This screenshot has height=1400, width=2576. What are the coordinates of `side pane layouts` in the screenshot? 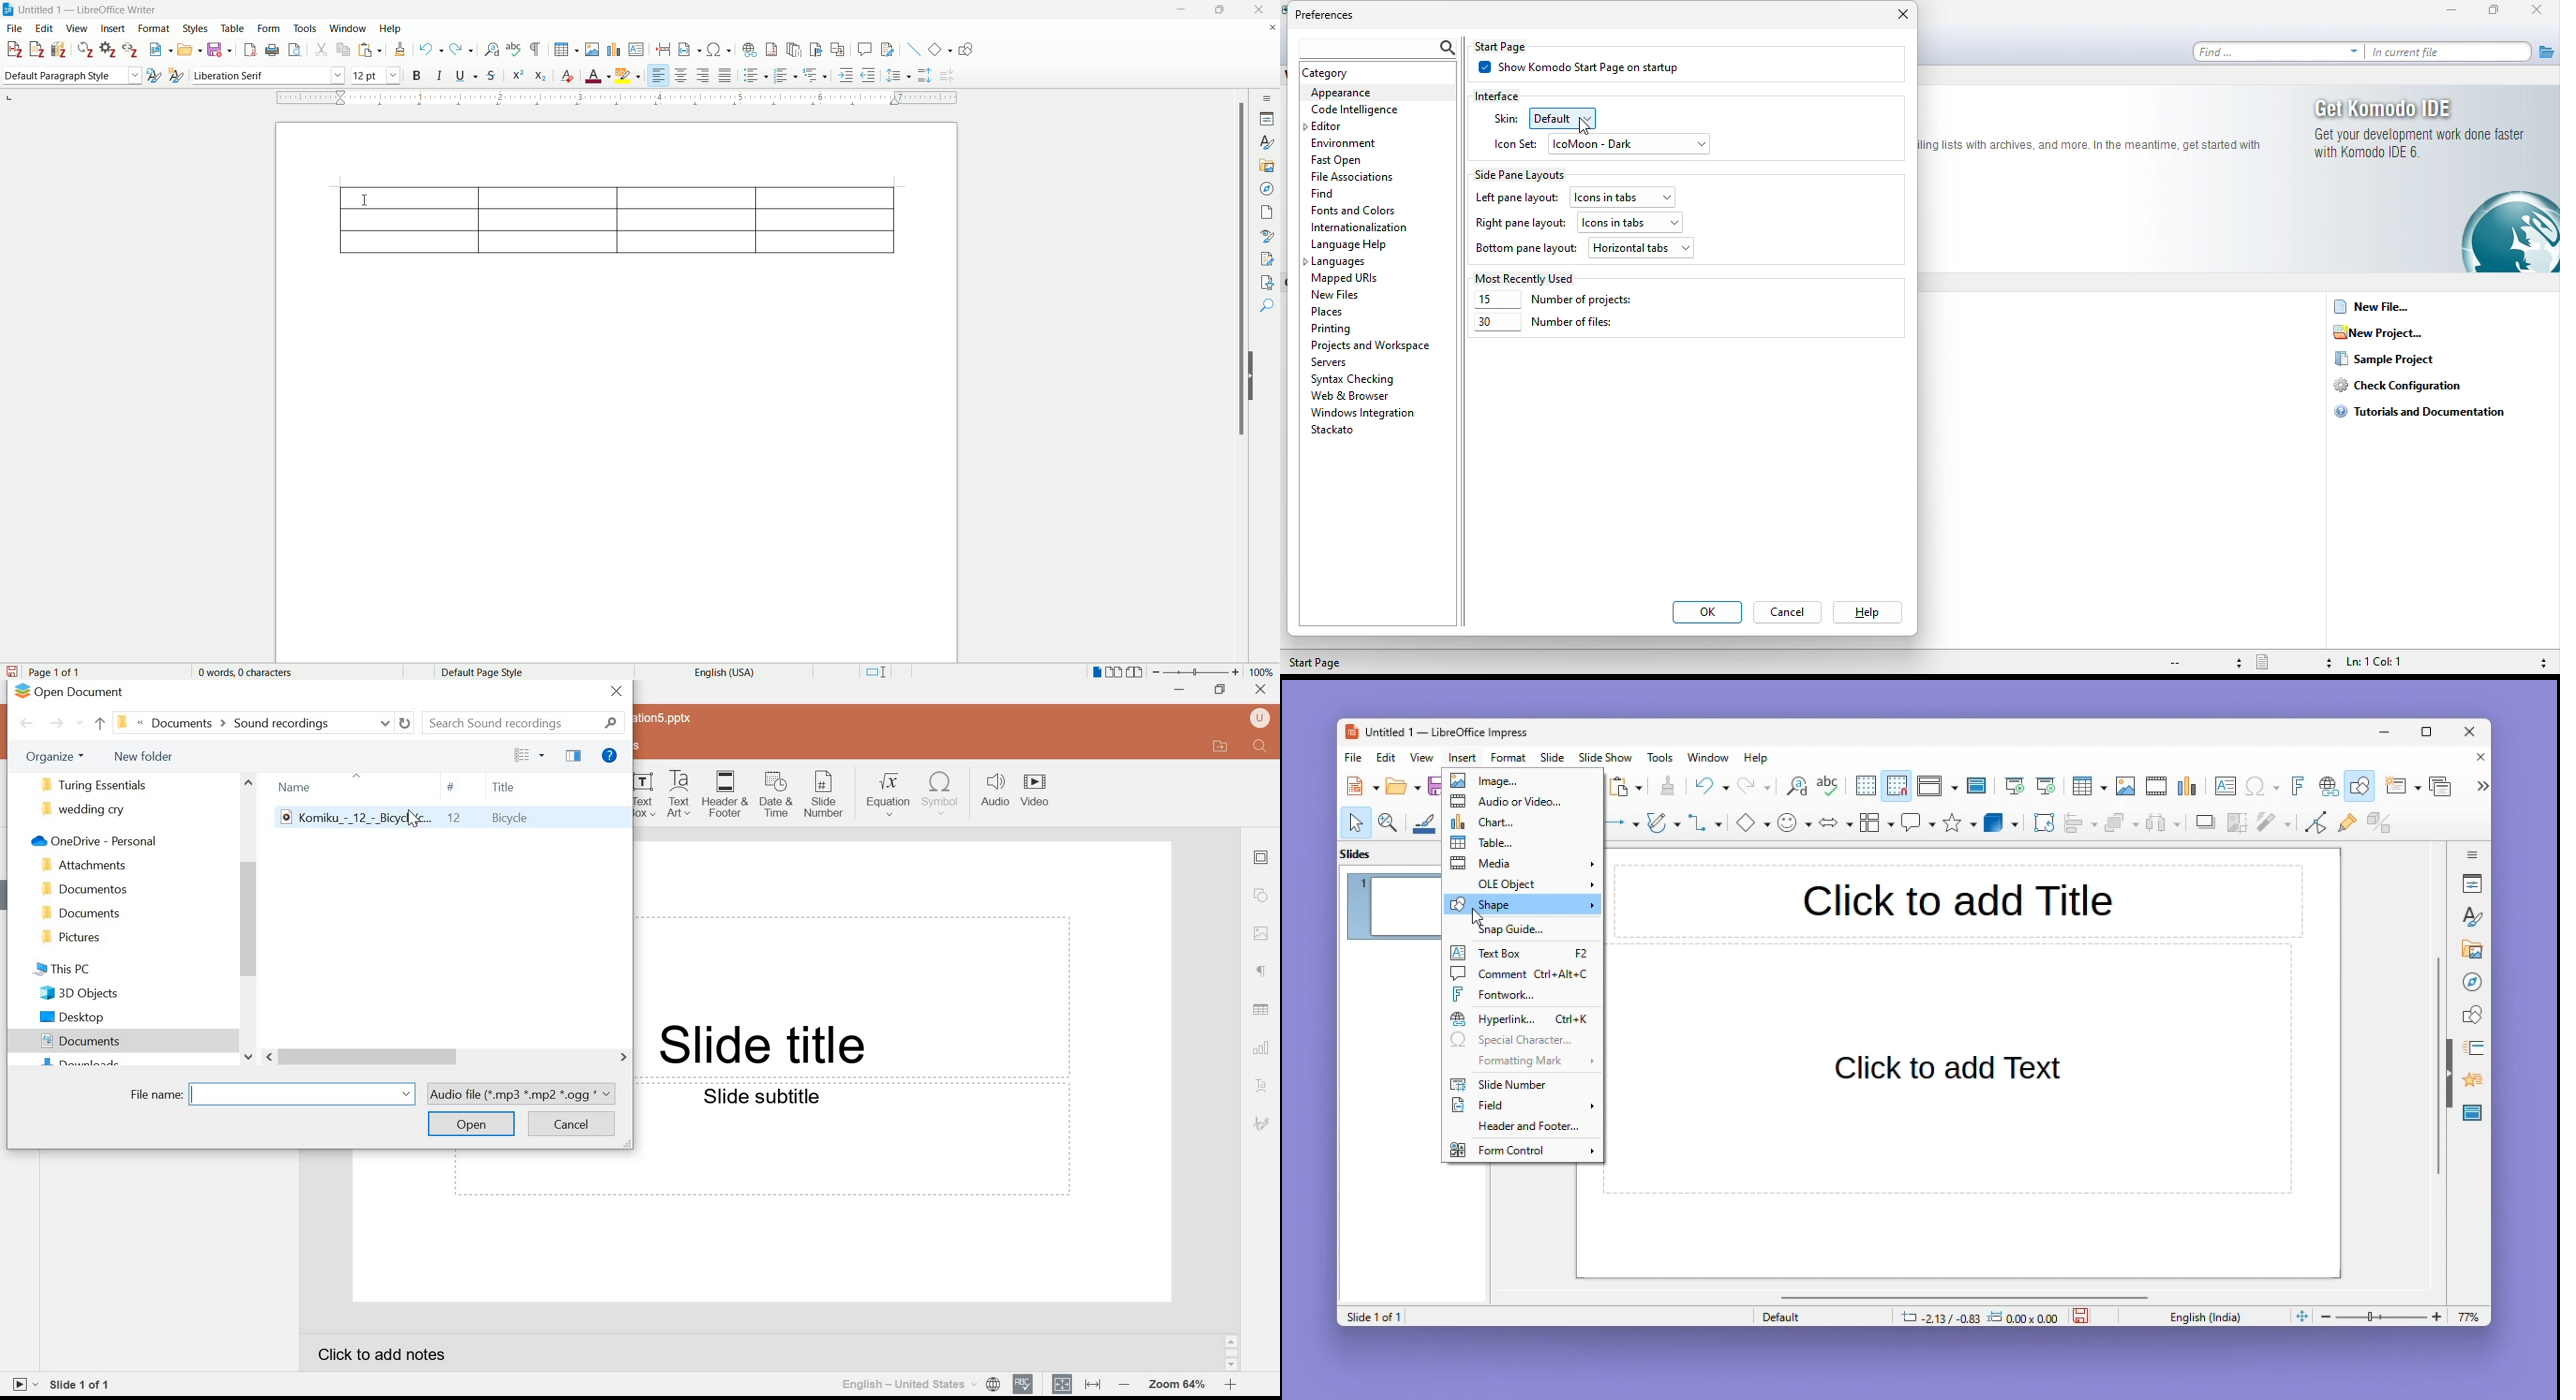 It's located at (1529, 173).